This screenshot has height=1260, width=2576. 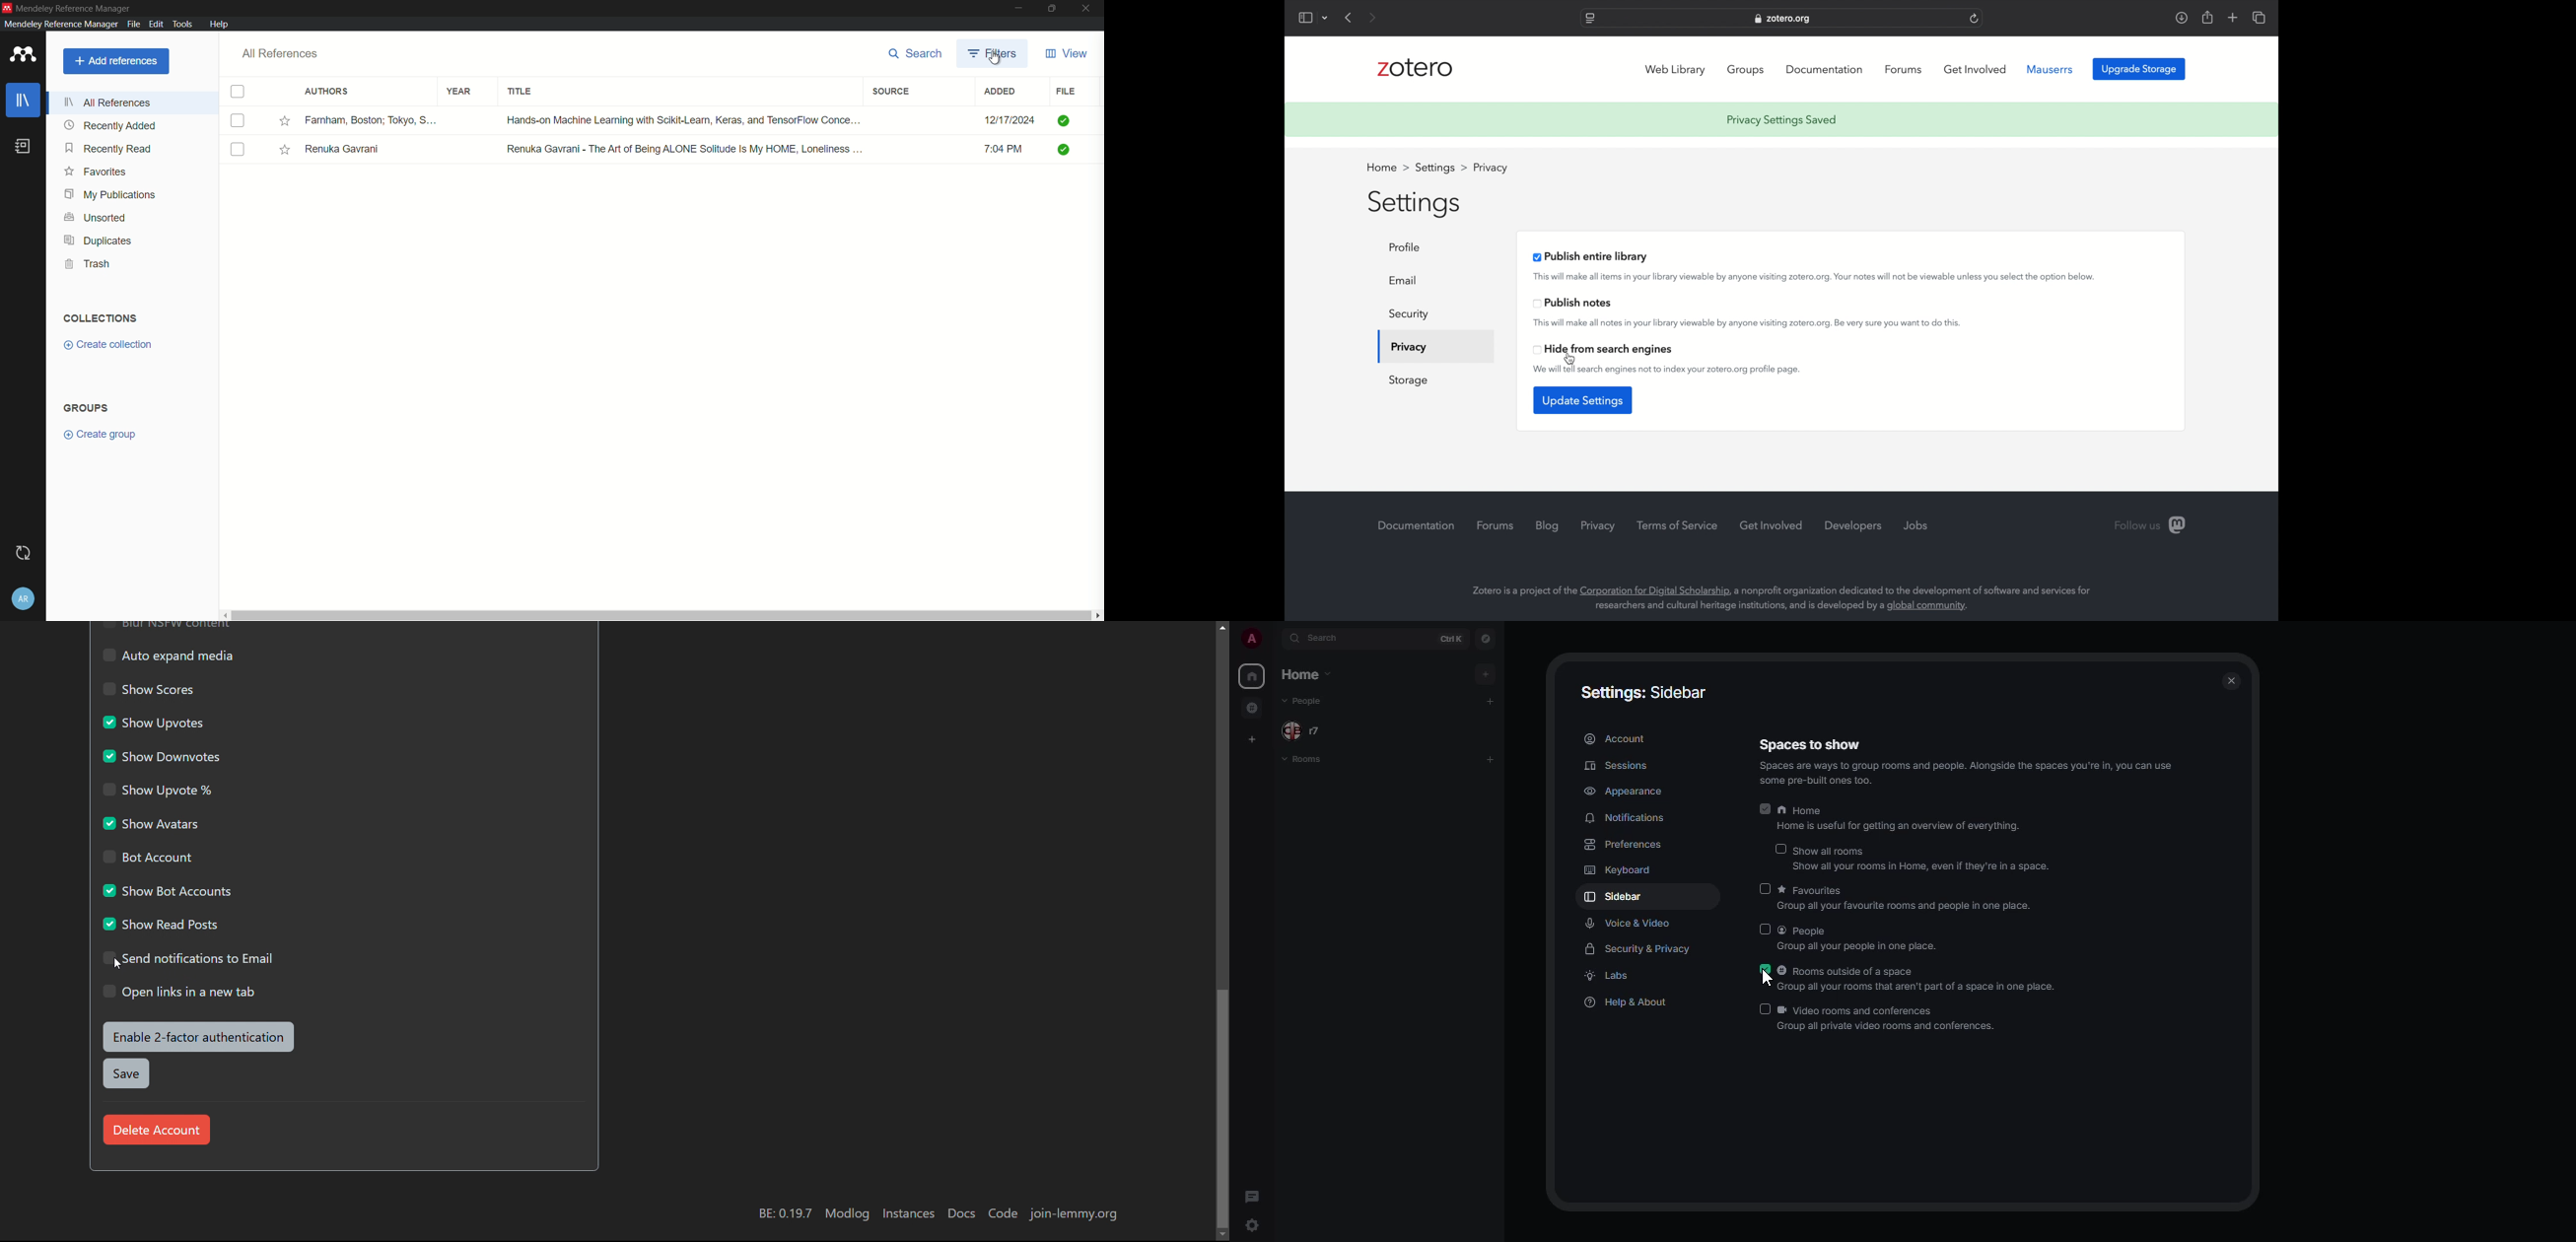 What do you see at coordinates (1404, 246) in the screenshot?
I see `profile` at bounding box center [1404, 246].